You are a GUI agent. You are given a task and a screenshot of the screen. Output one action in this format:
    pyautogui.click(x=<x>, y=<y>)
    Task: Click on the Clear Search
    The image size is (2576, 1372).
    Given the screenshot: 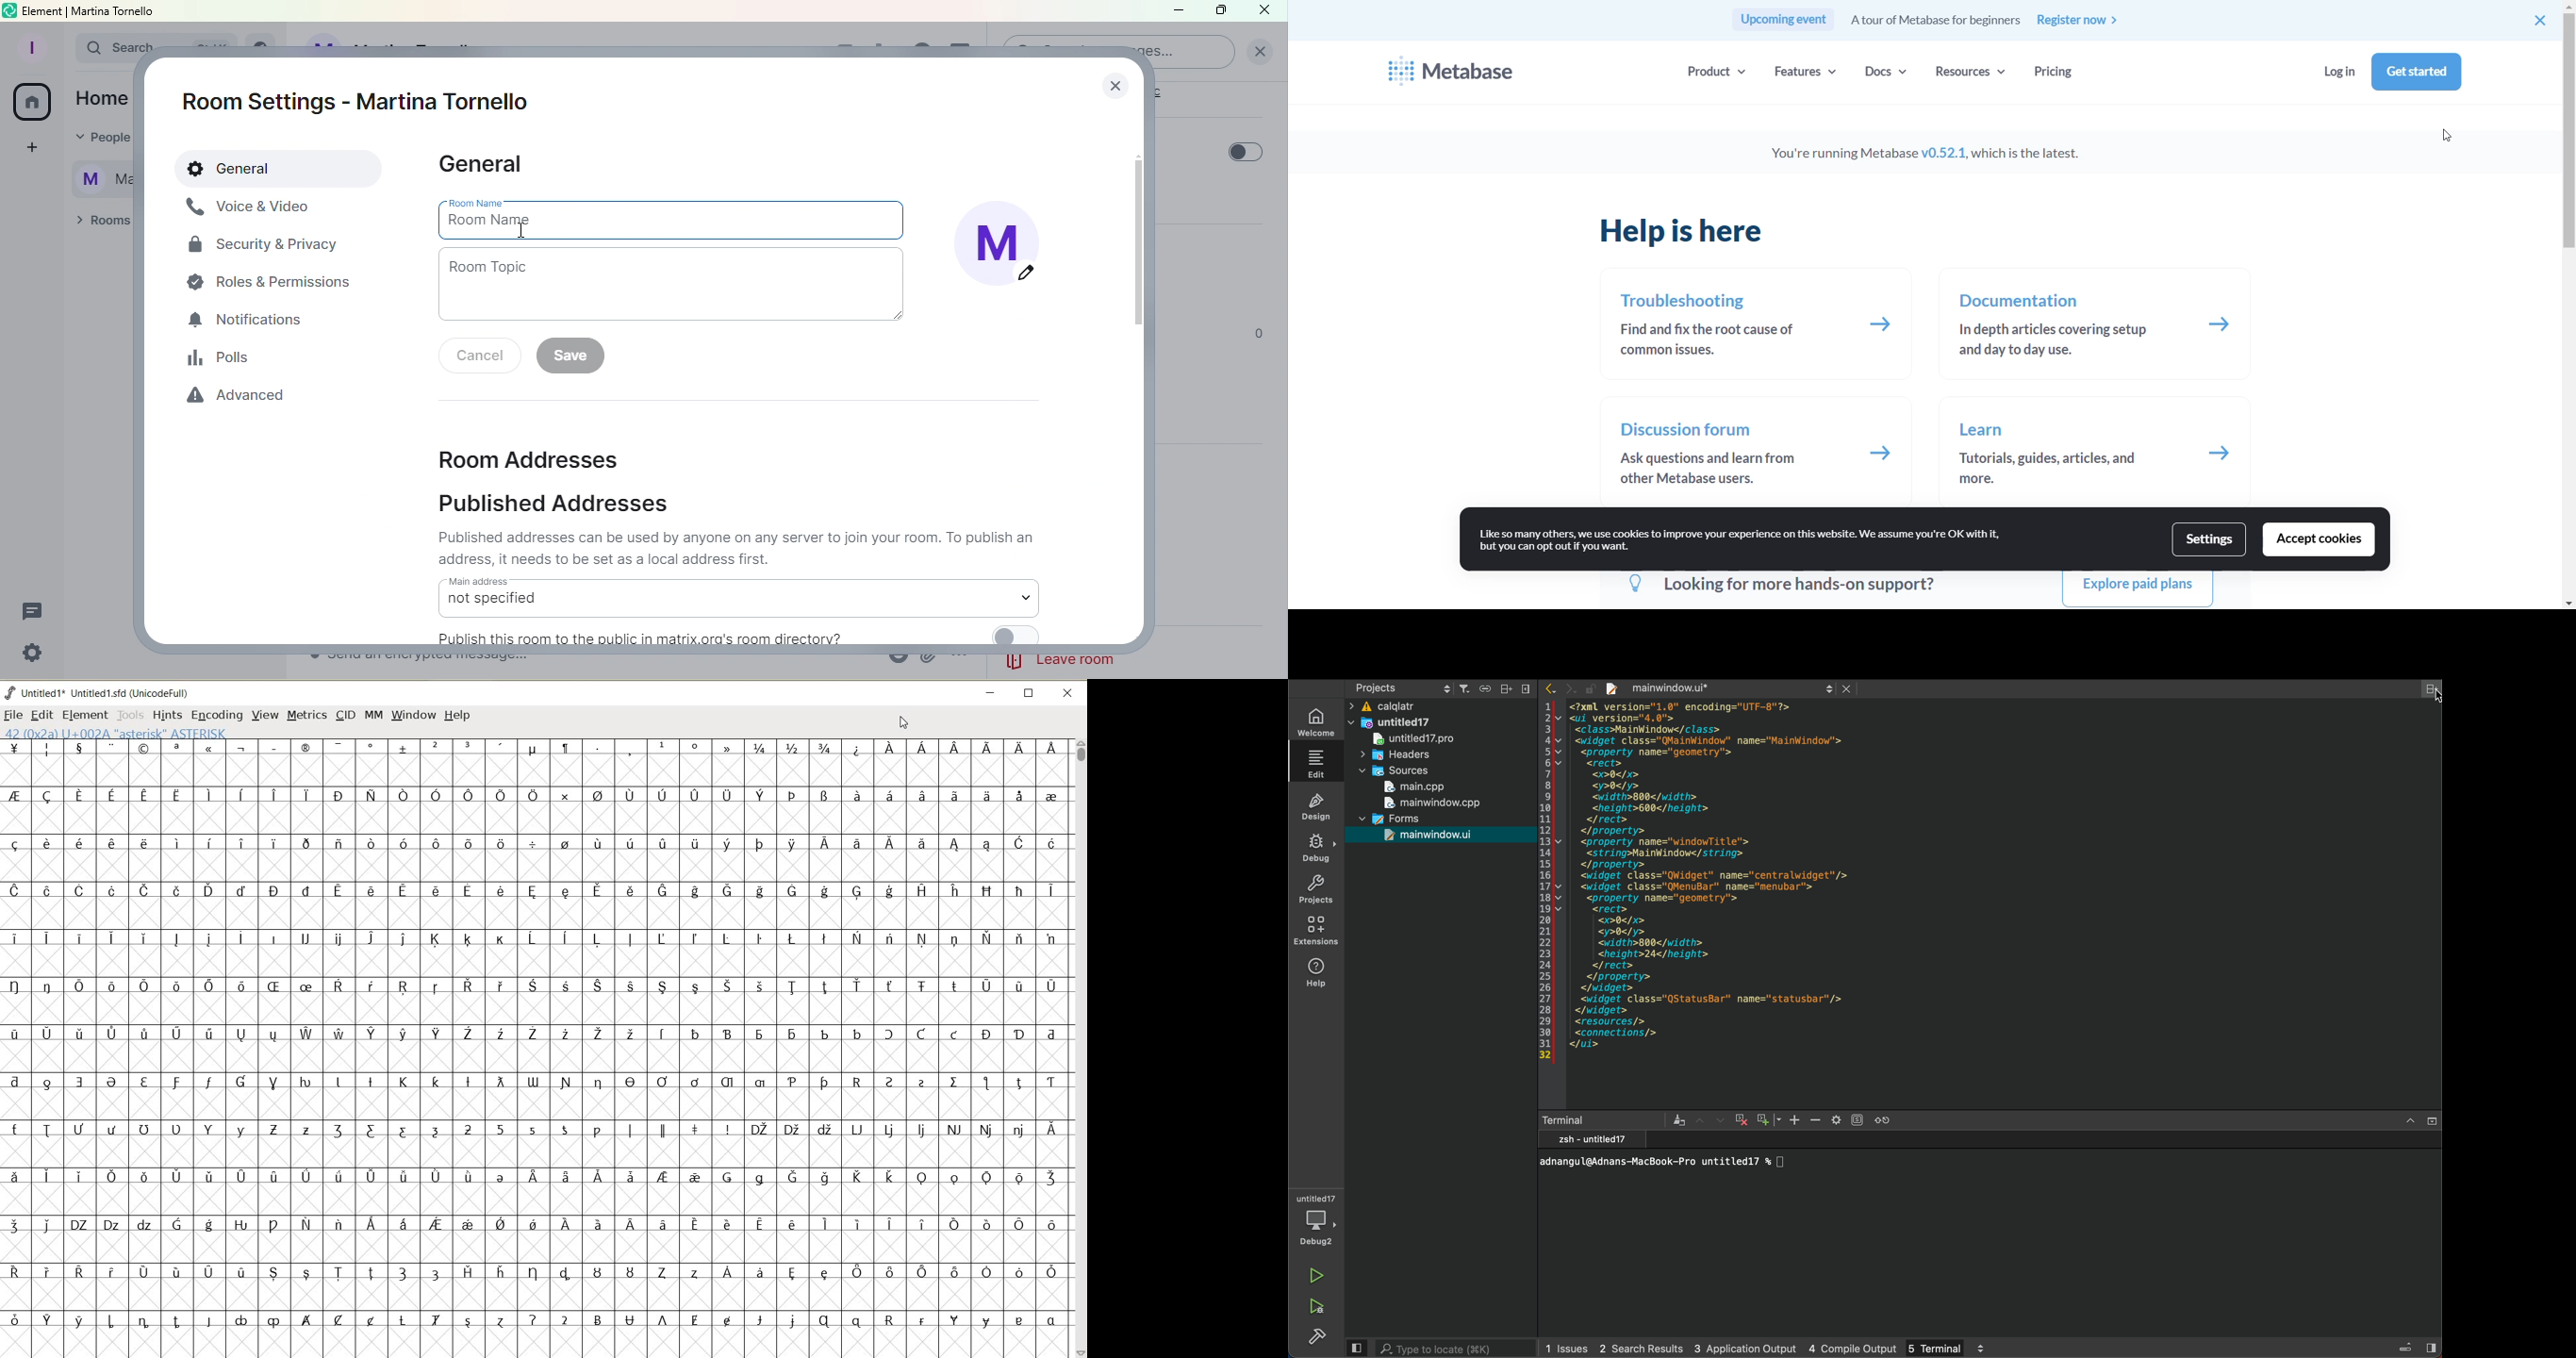 What is the action you would take?
    pyautogui.click(x=1260, y=52)
    